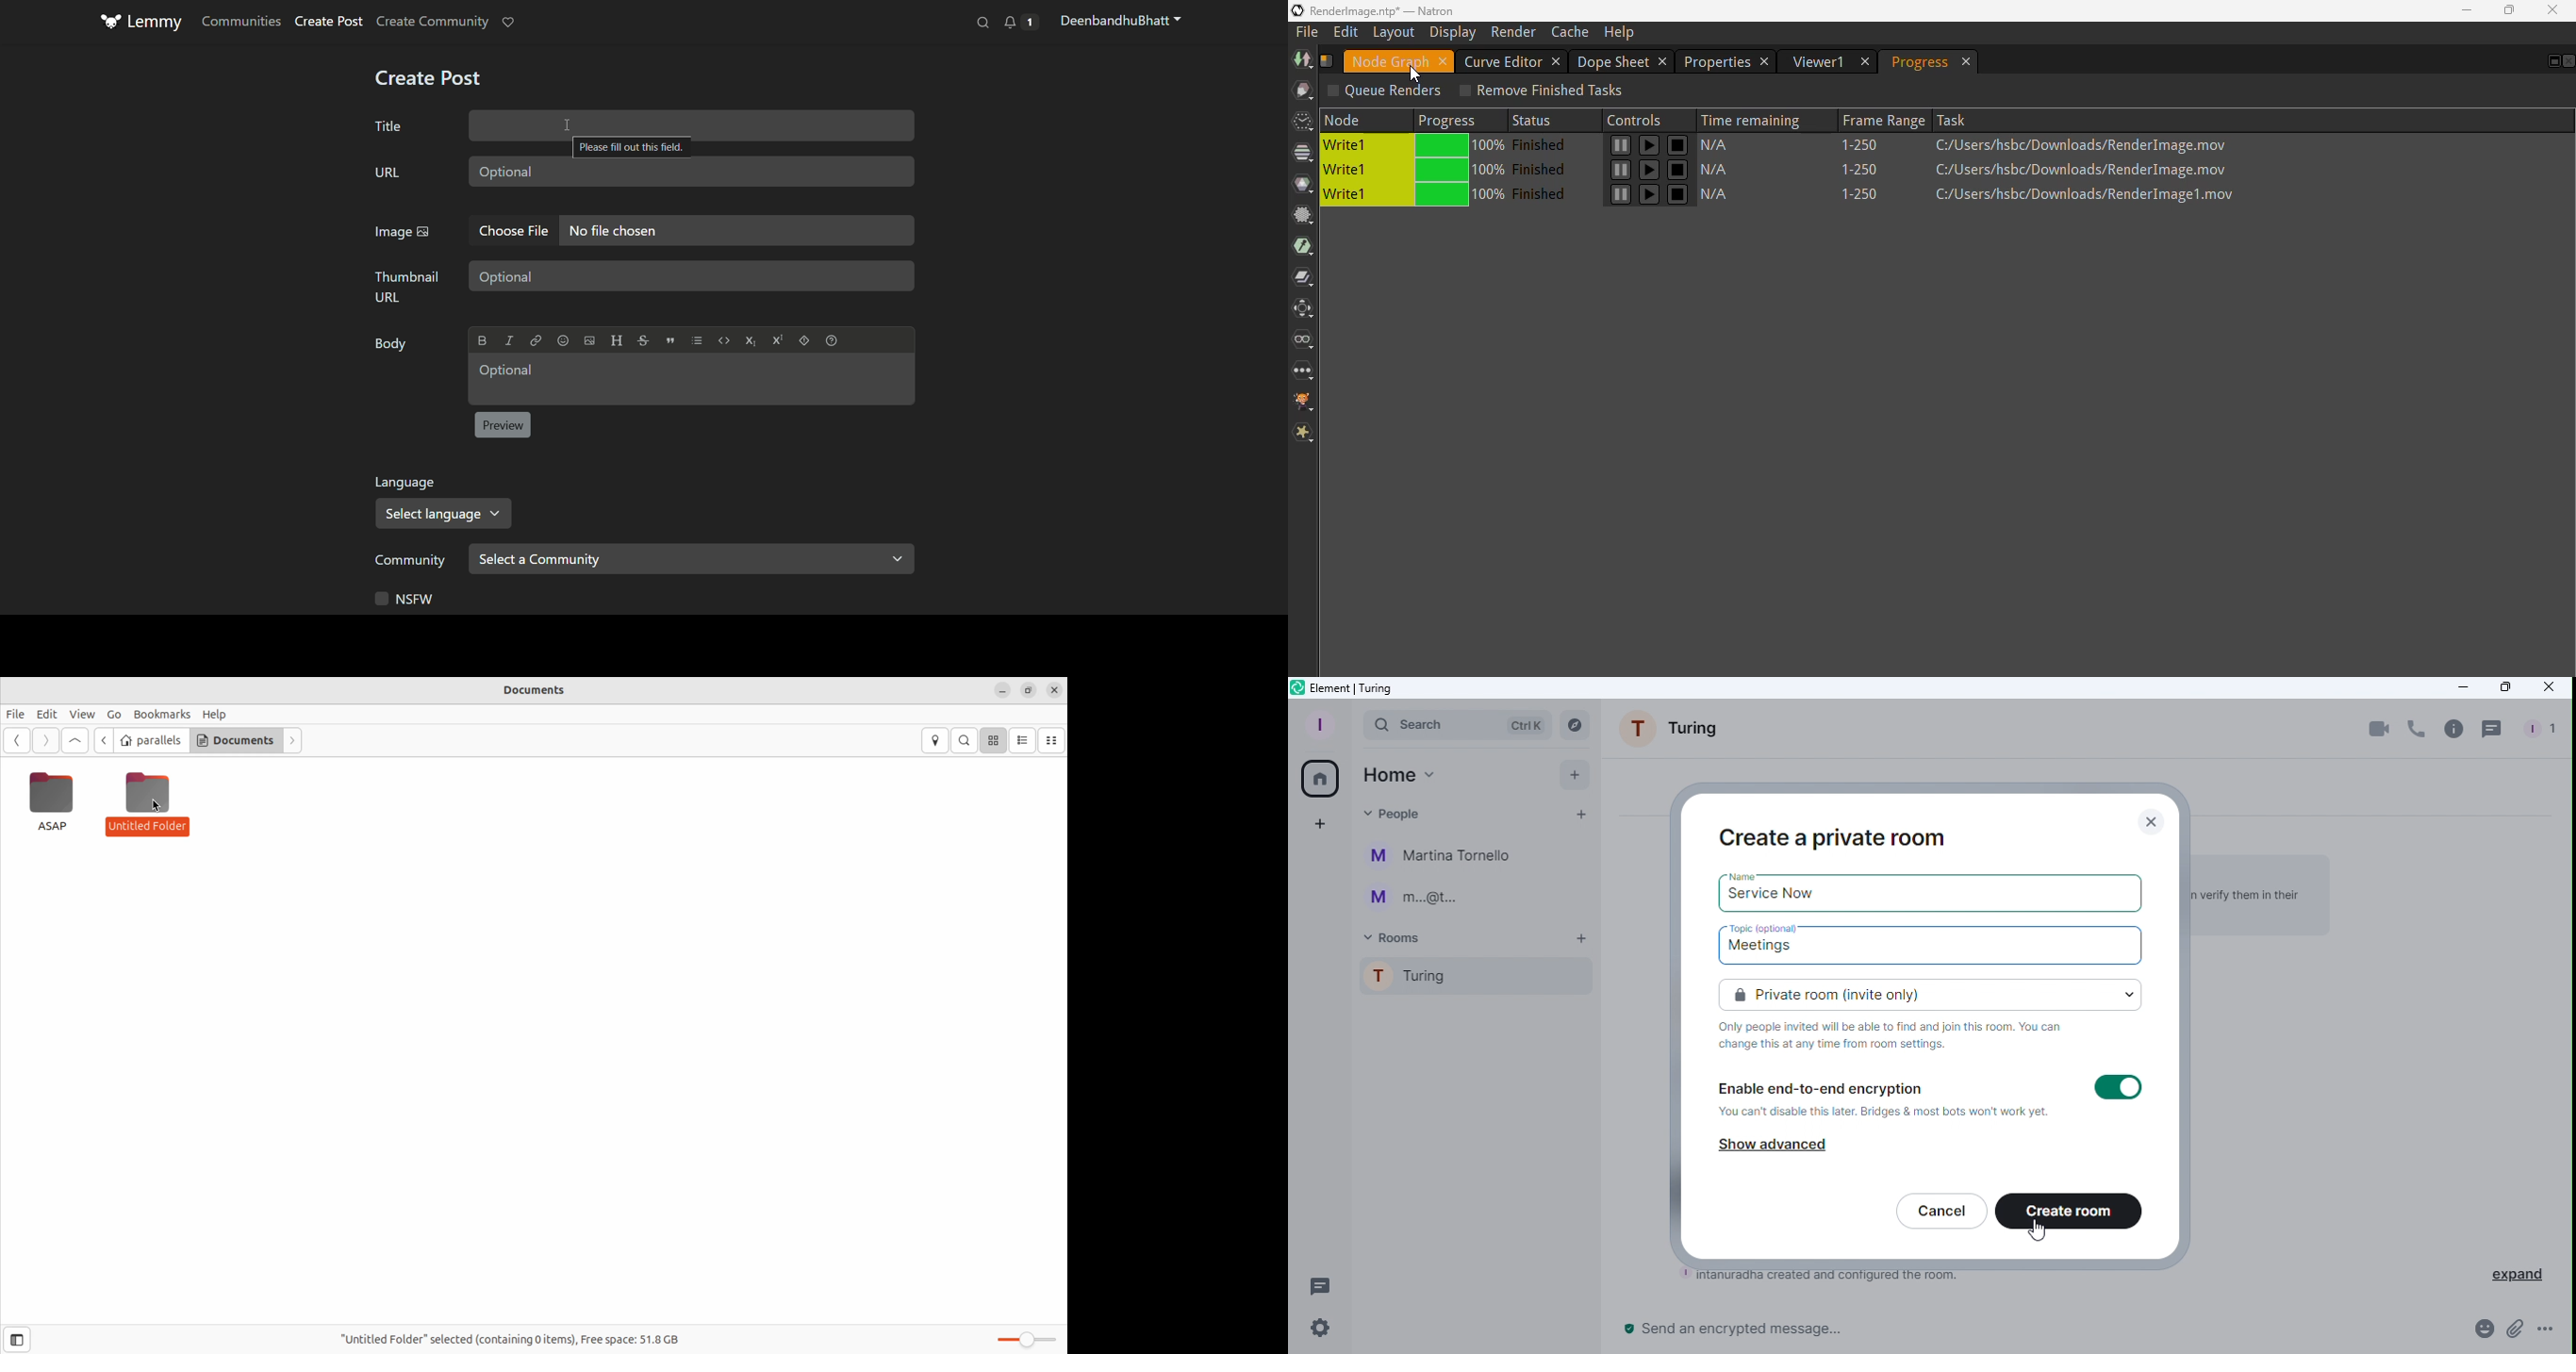  What do you see at coordinates (2480, 1332) in the screenshot?
I see `Emoji` at bounding box center [2480, 1332].